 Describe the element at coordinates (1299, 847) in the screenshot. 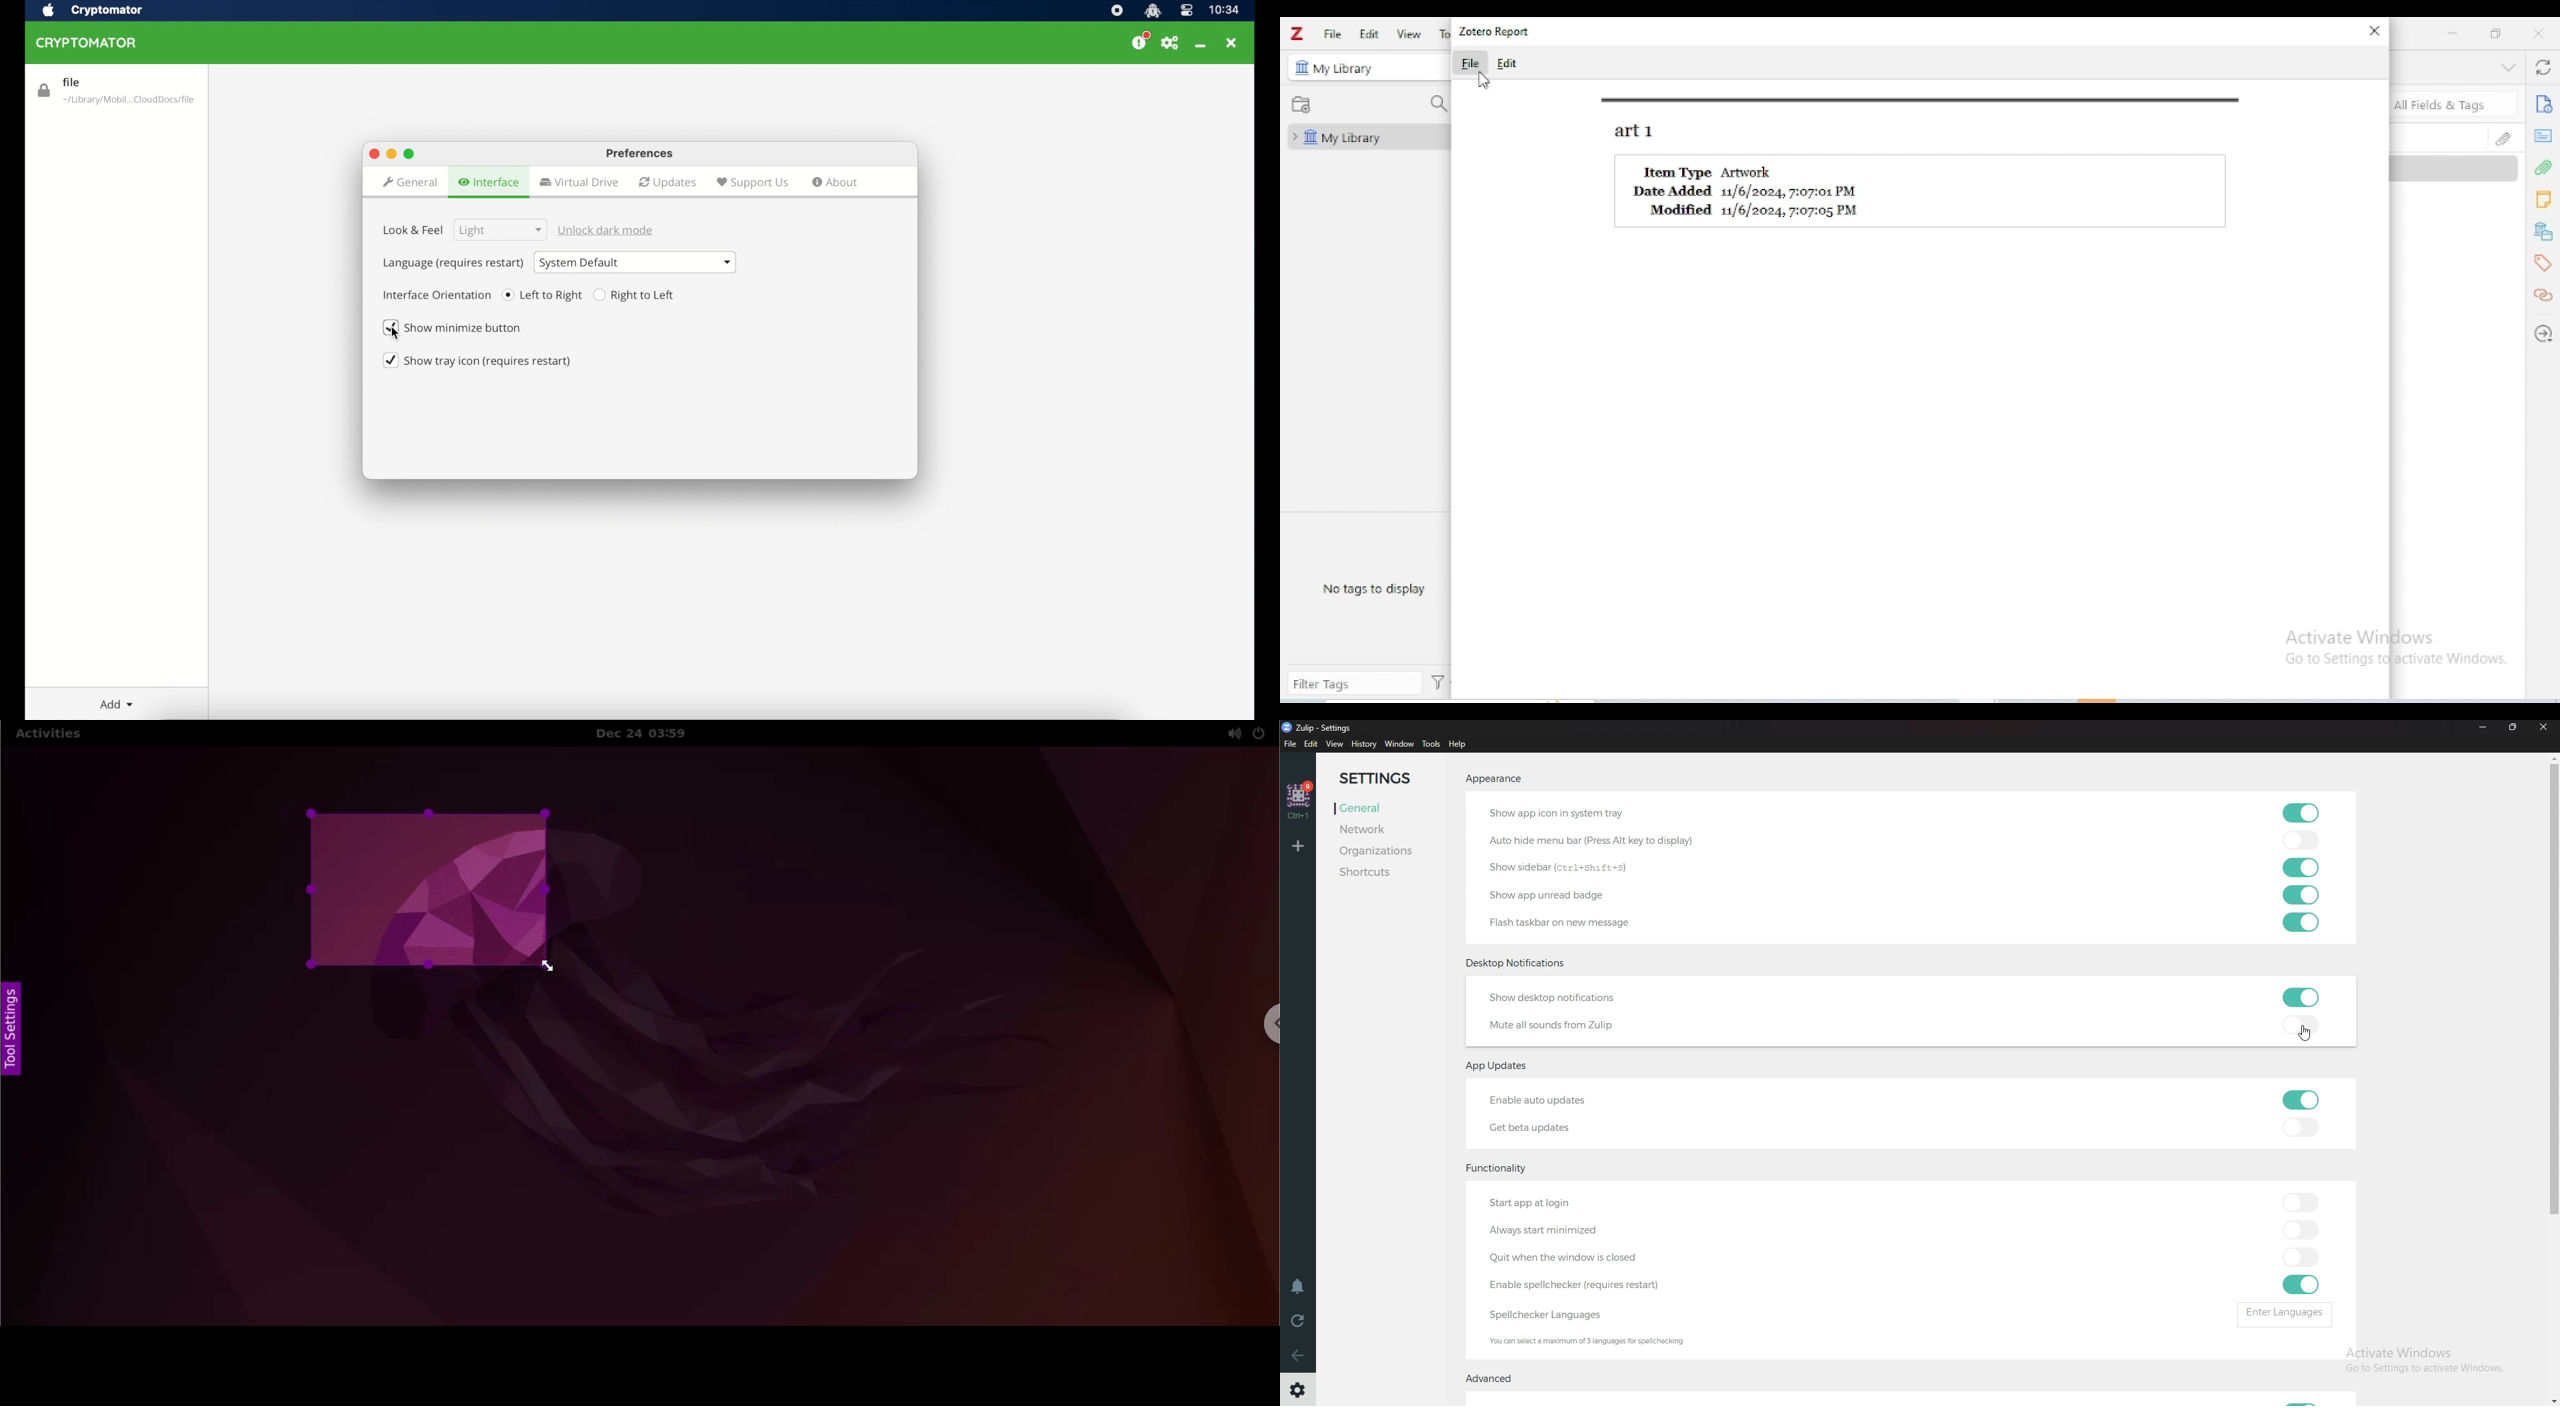

I see `Add workspace` at that location.